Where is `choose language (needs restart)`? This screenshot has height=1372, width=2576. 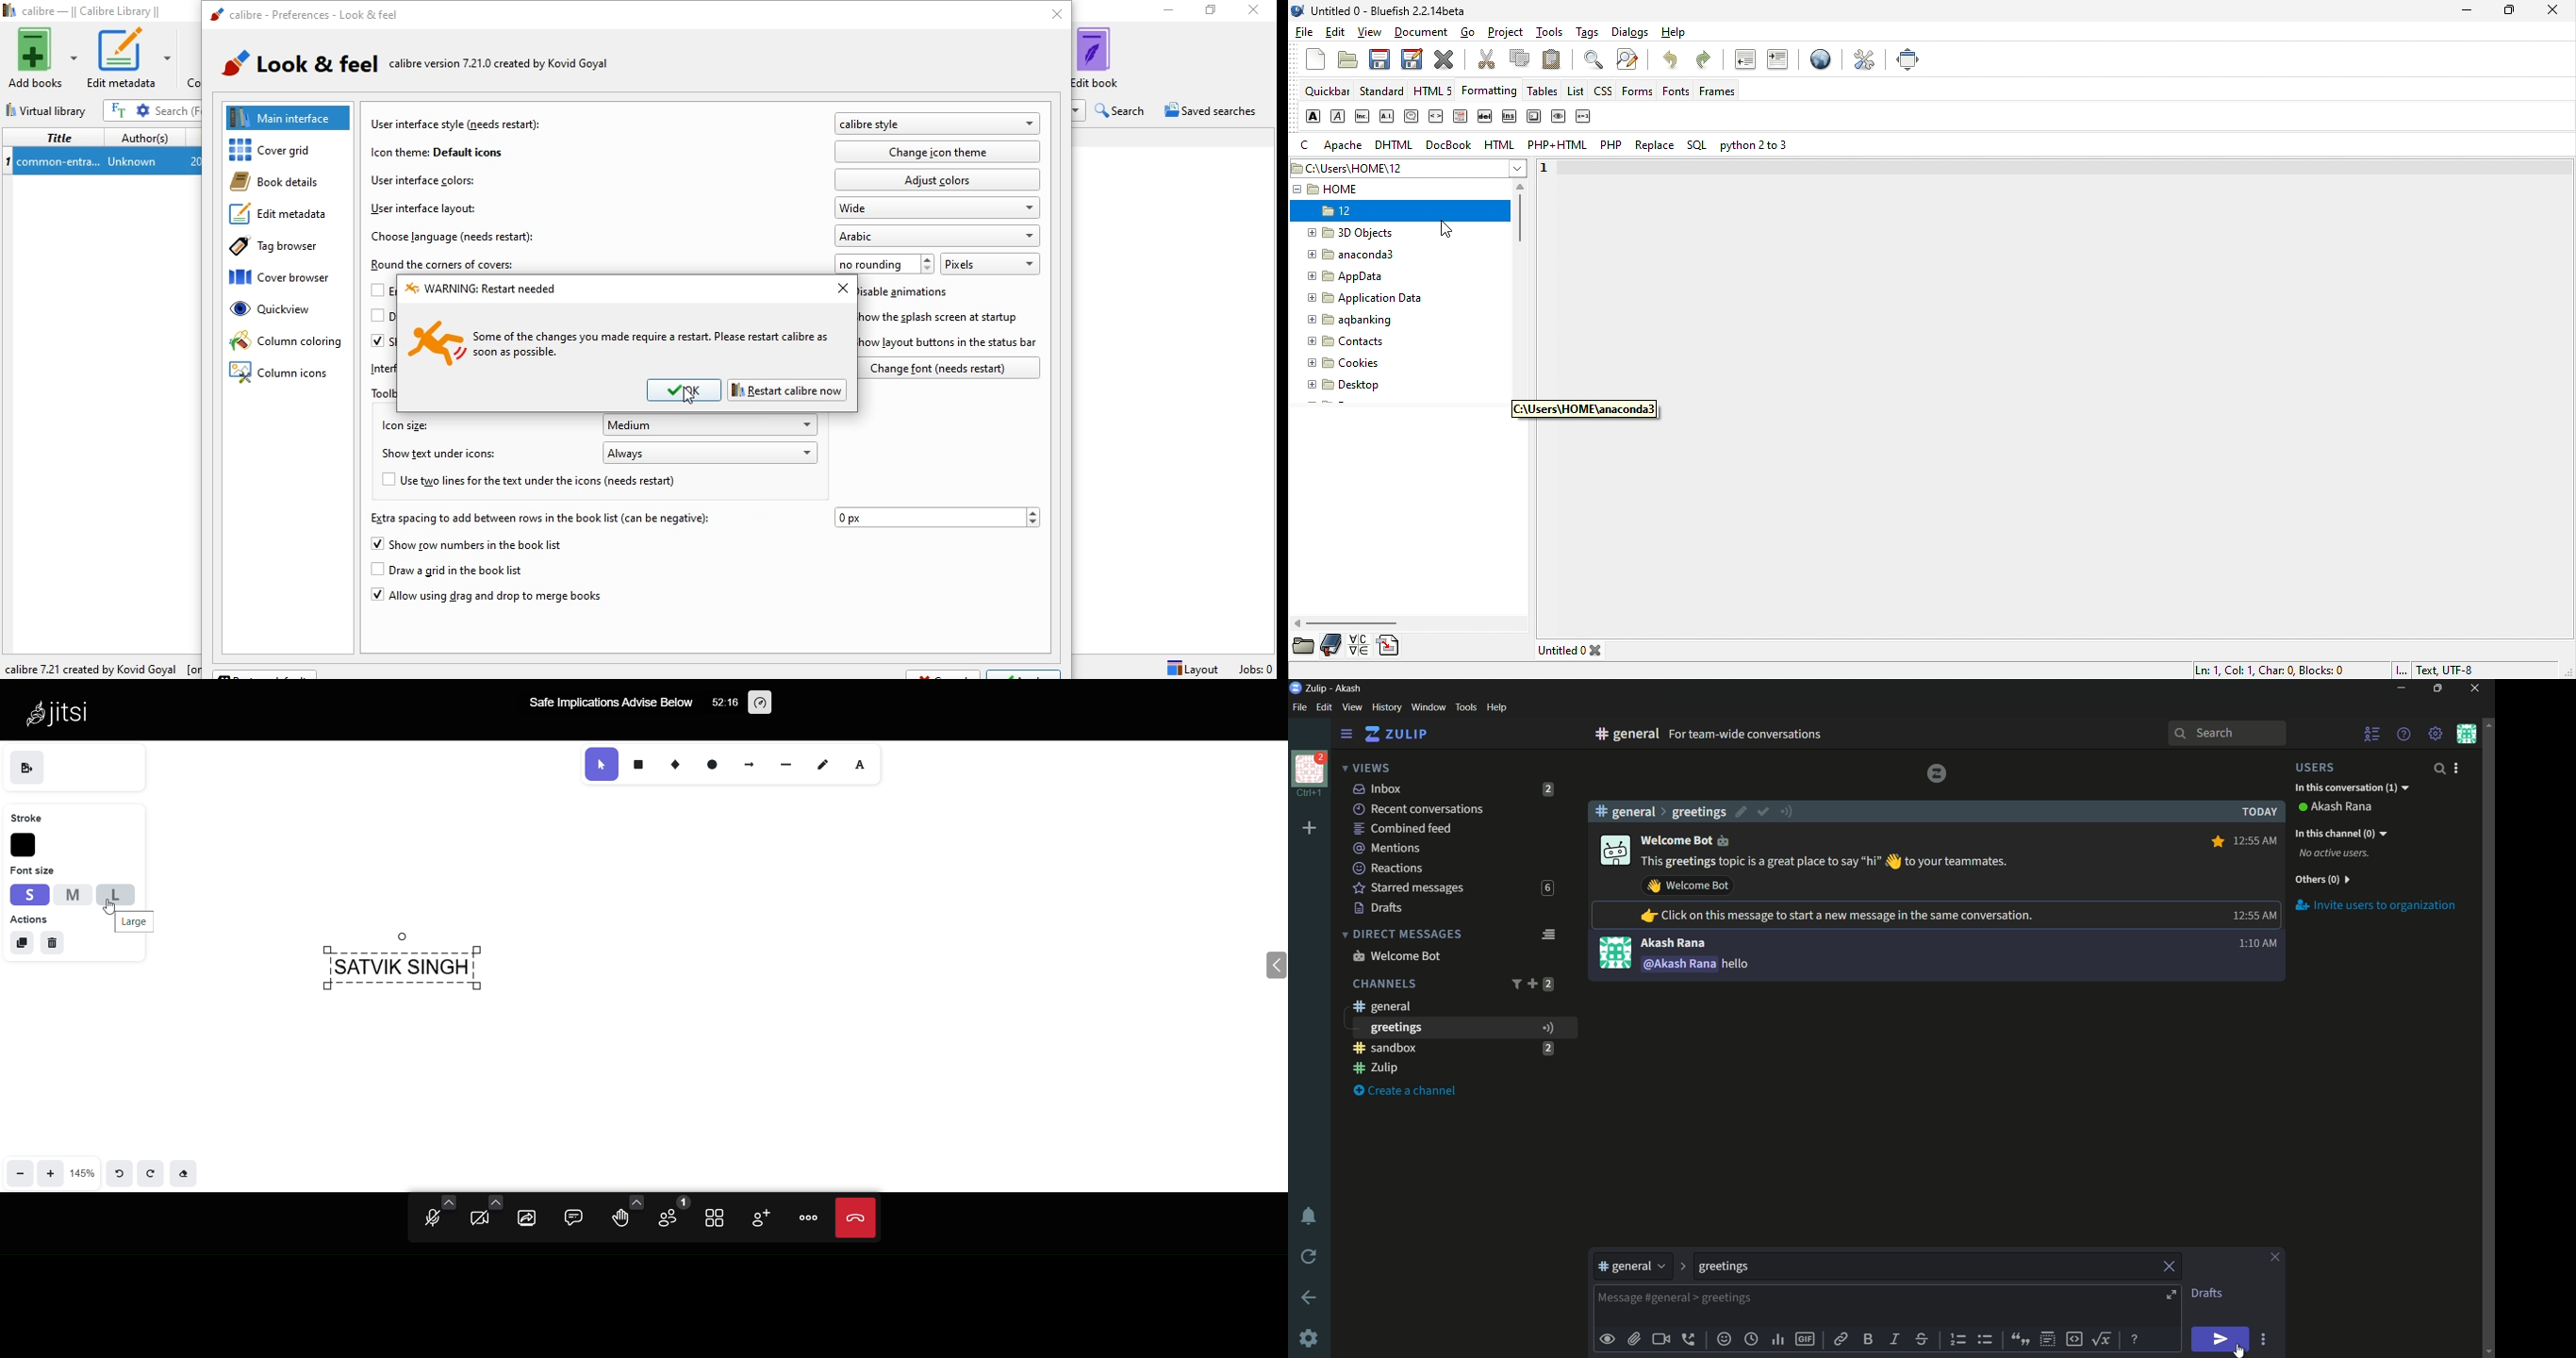 choose language (needs restart) is located at coordinates (454, 236).